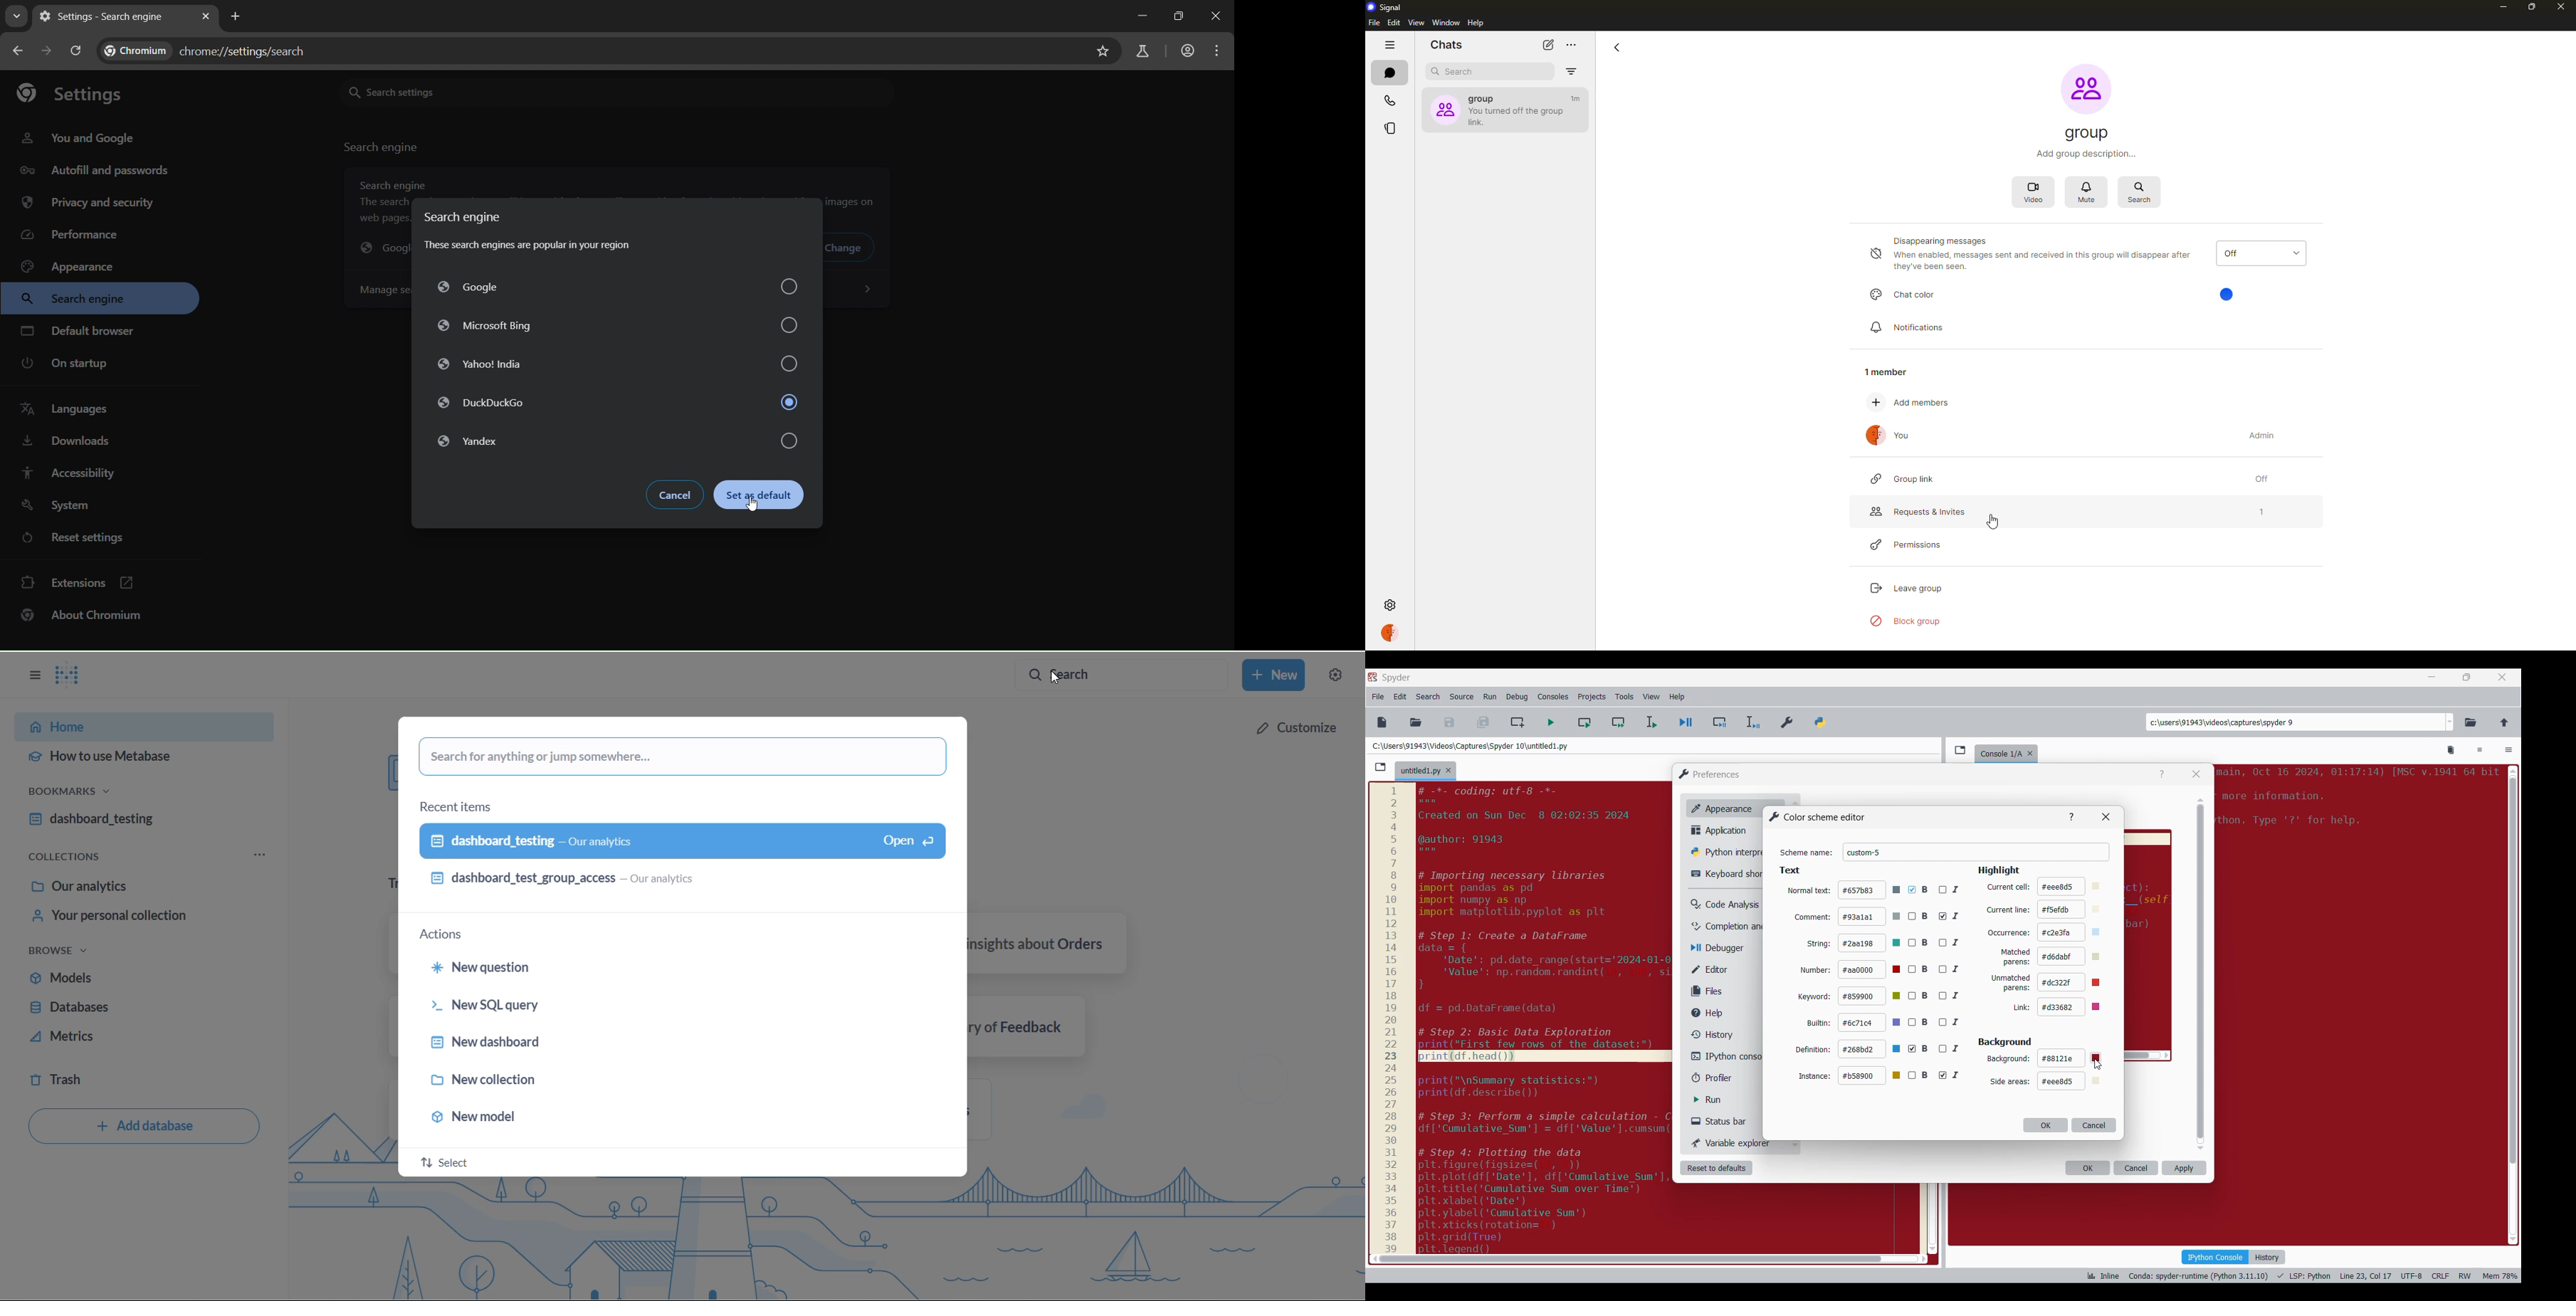  What do you see at coordinates (1389, 73) in the screenshot?
I see `chats` at bounding box center [1389, 73].